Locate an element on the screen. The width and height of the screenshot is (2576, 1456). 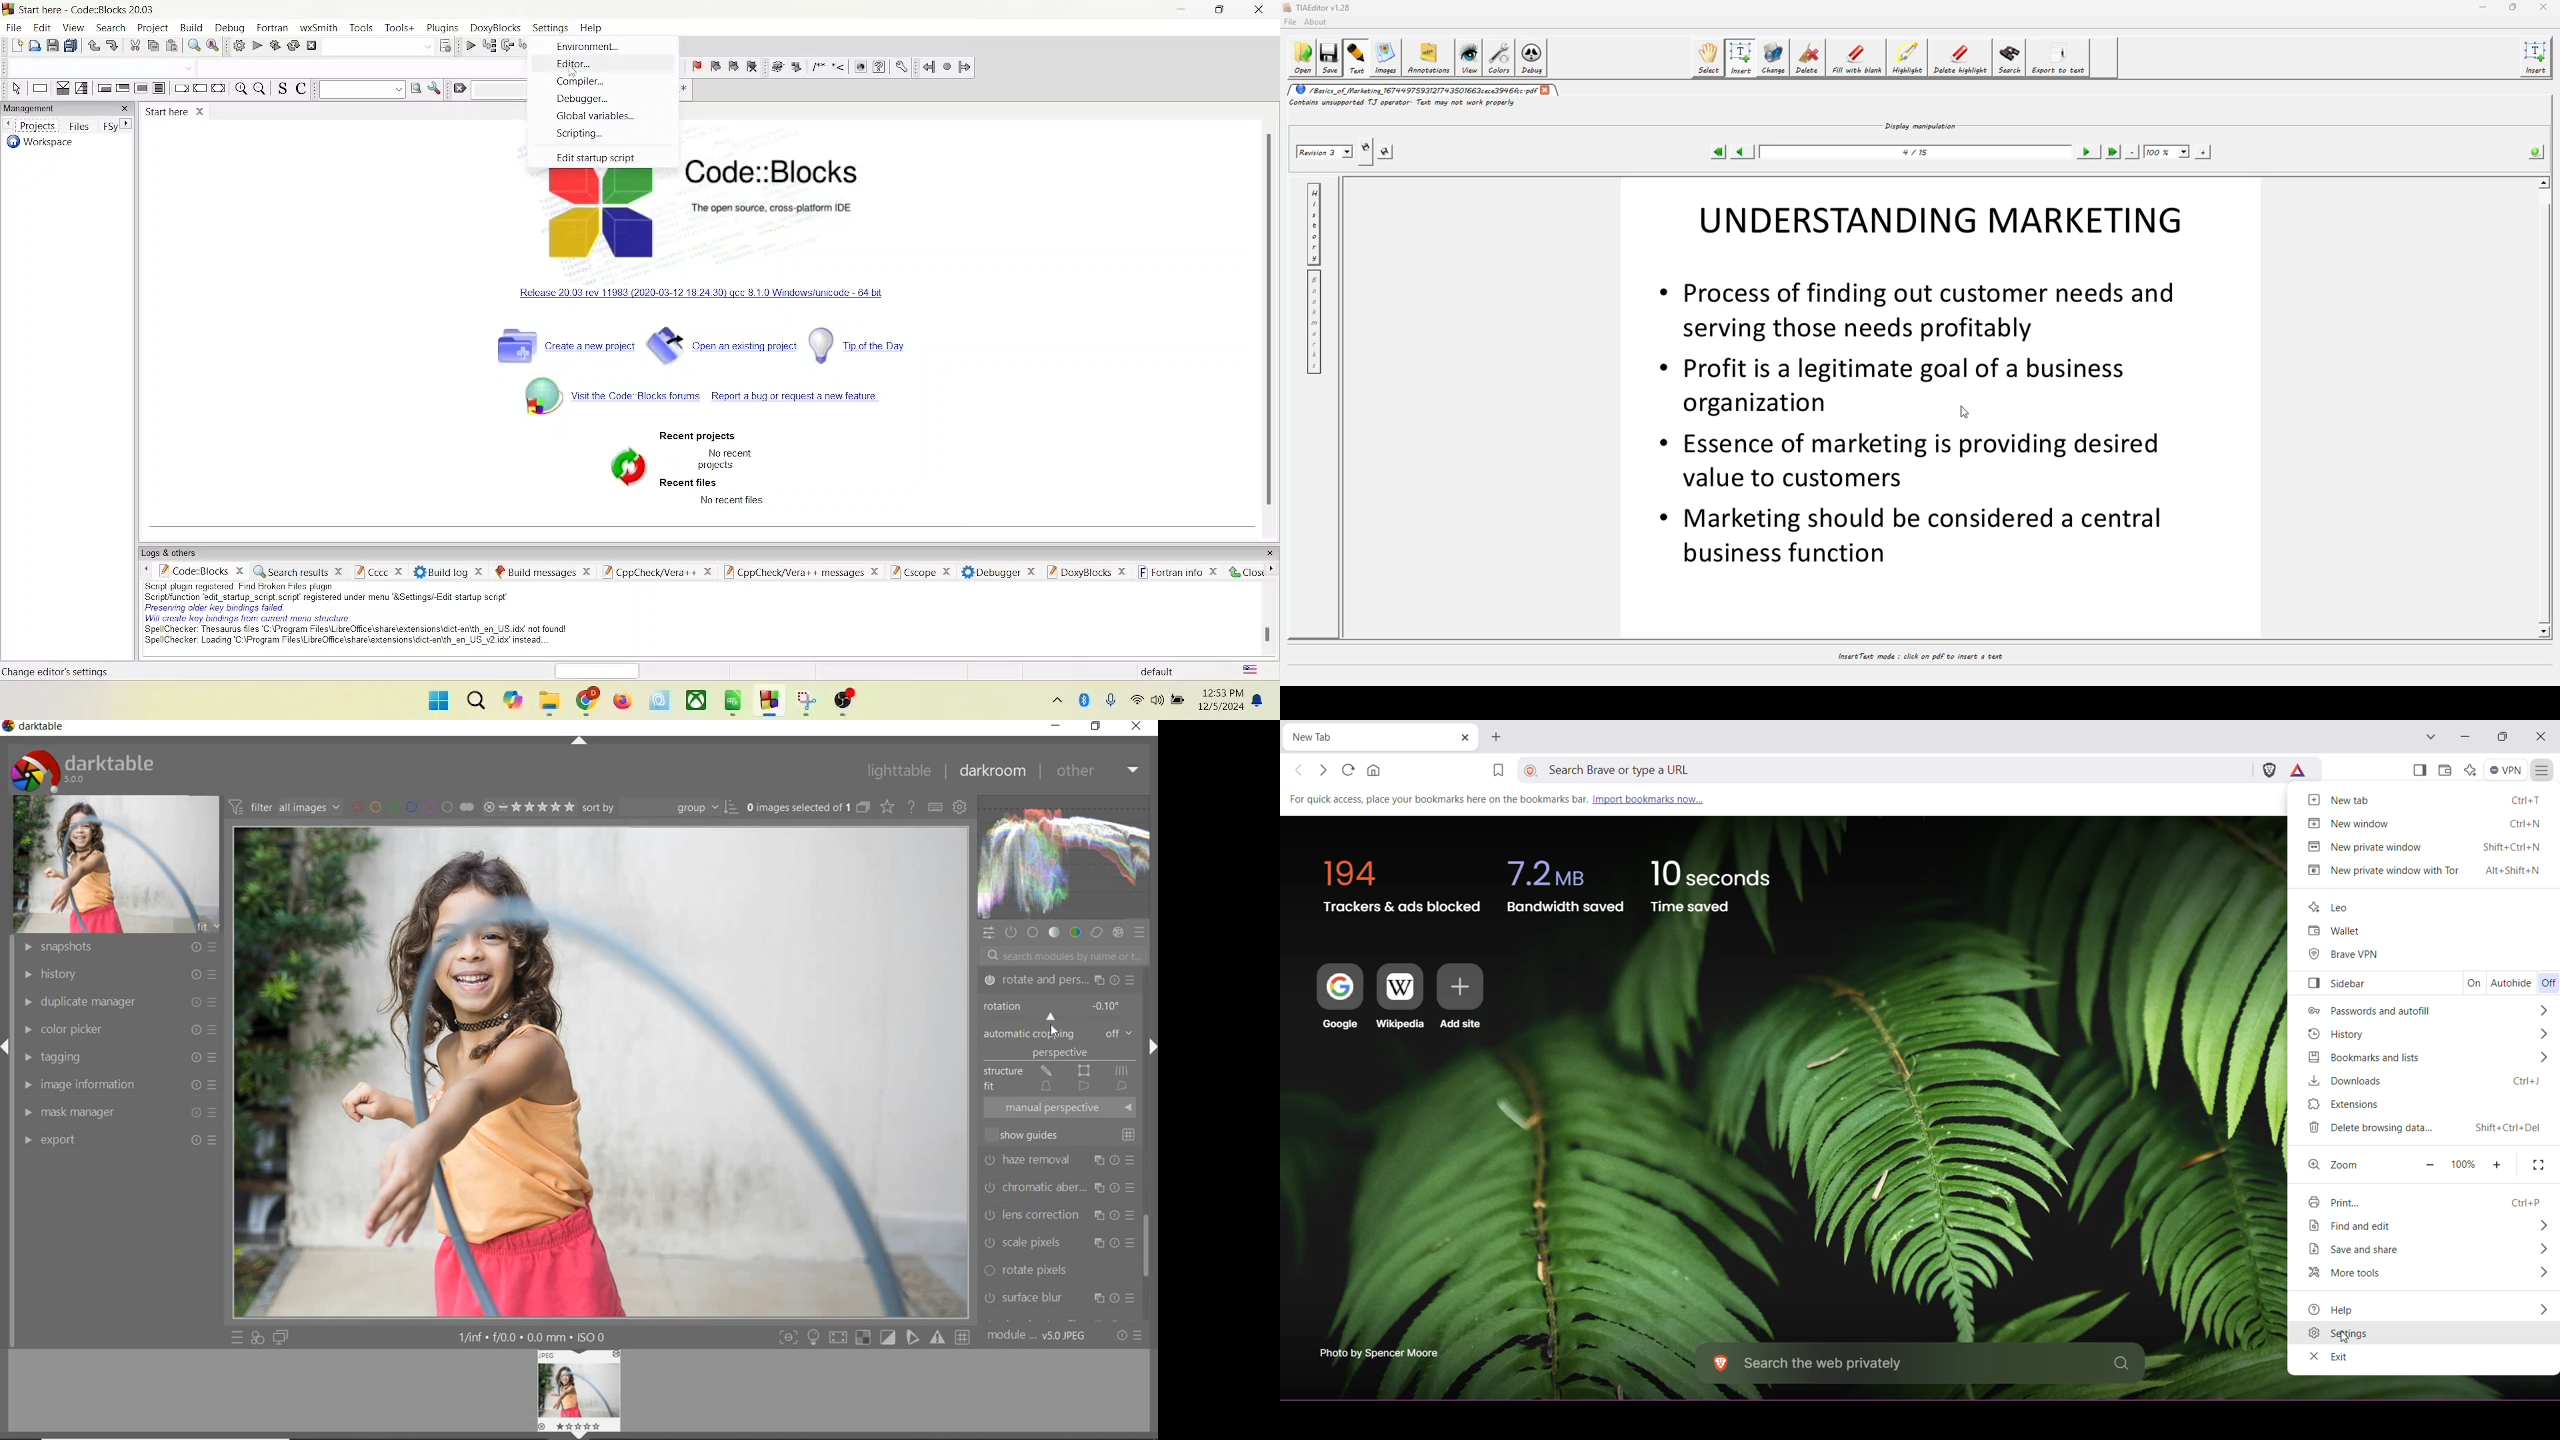
redo is located at coordinates (116, 46).